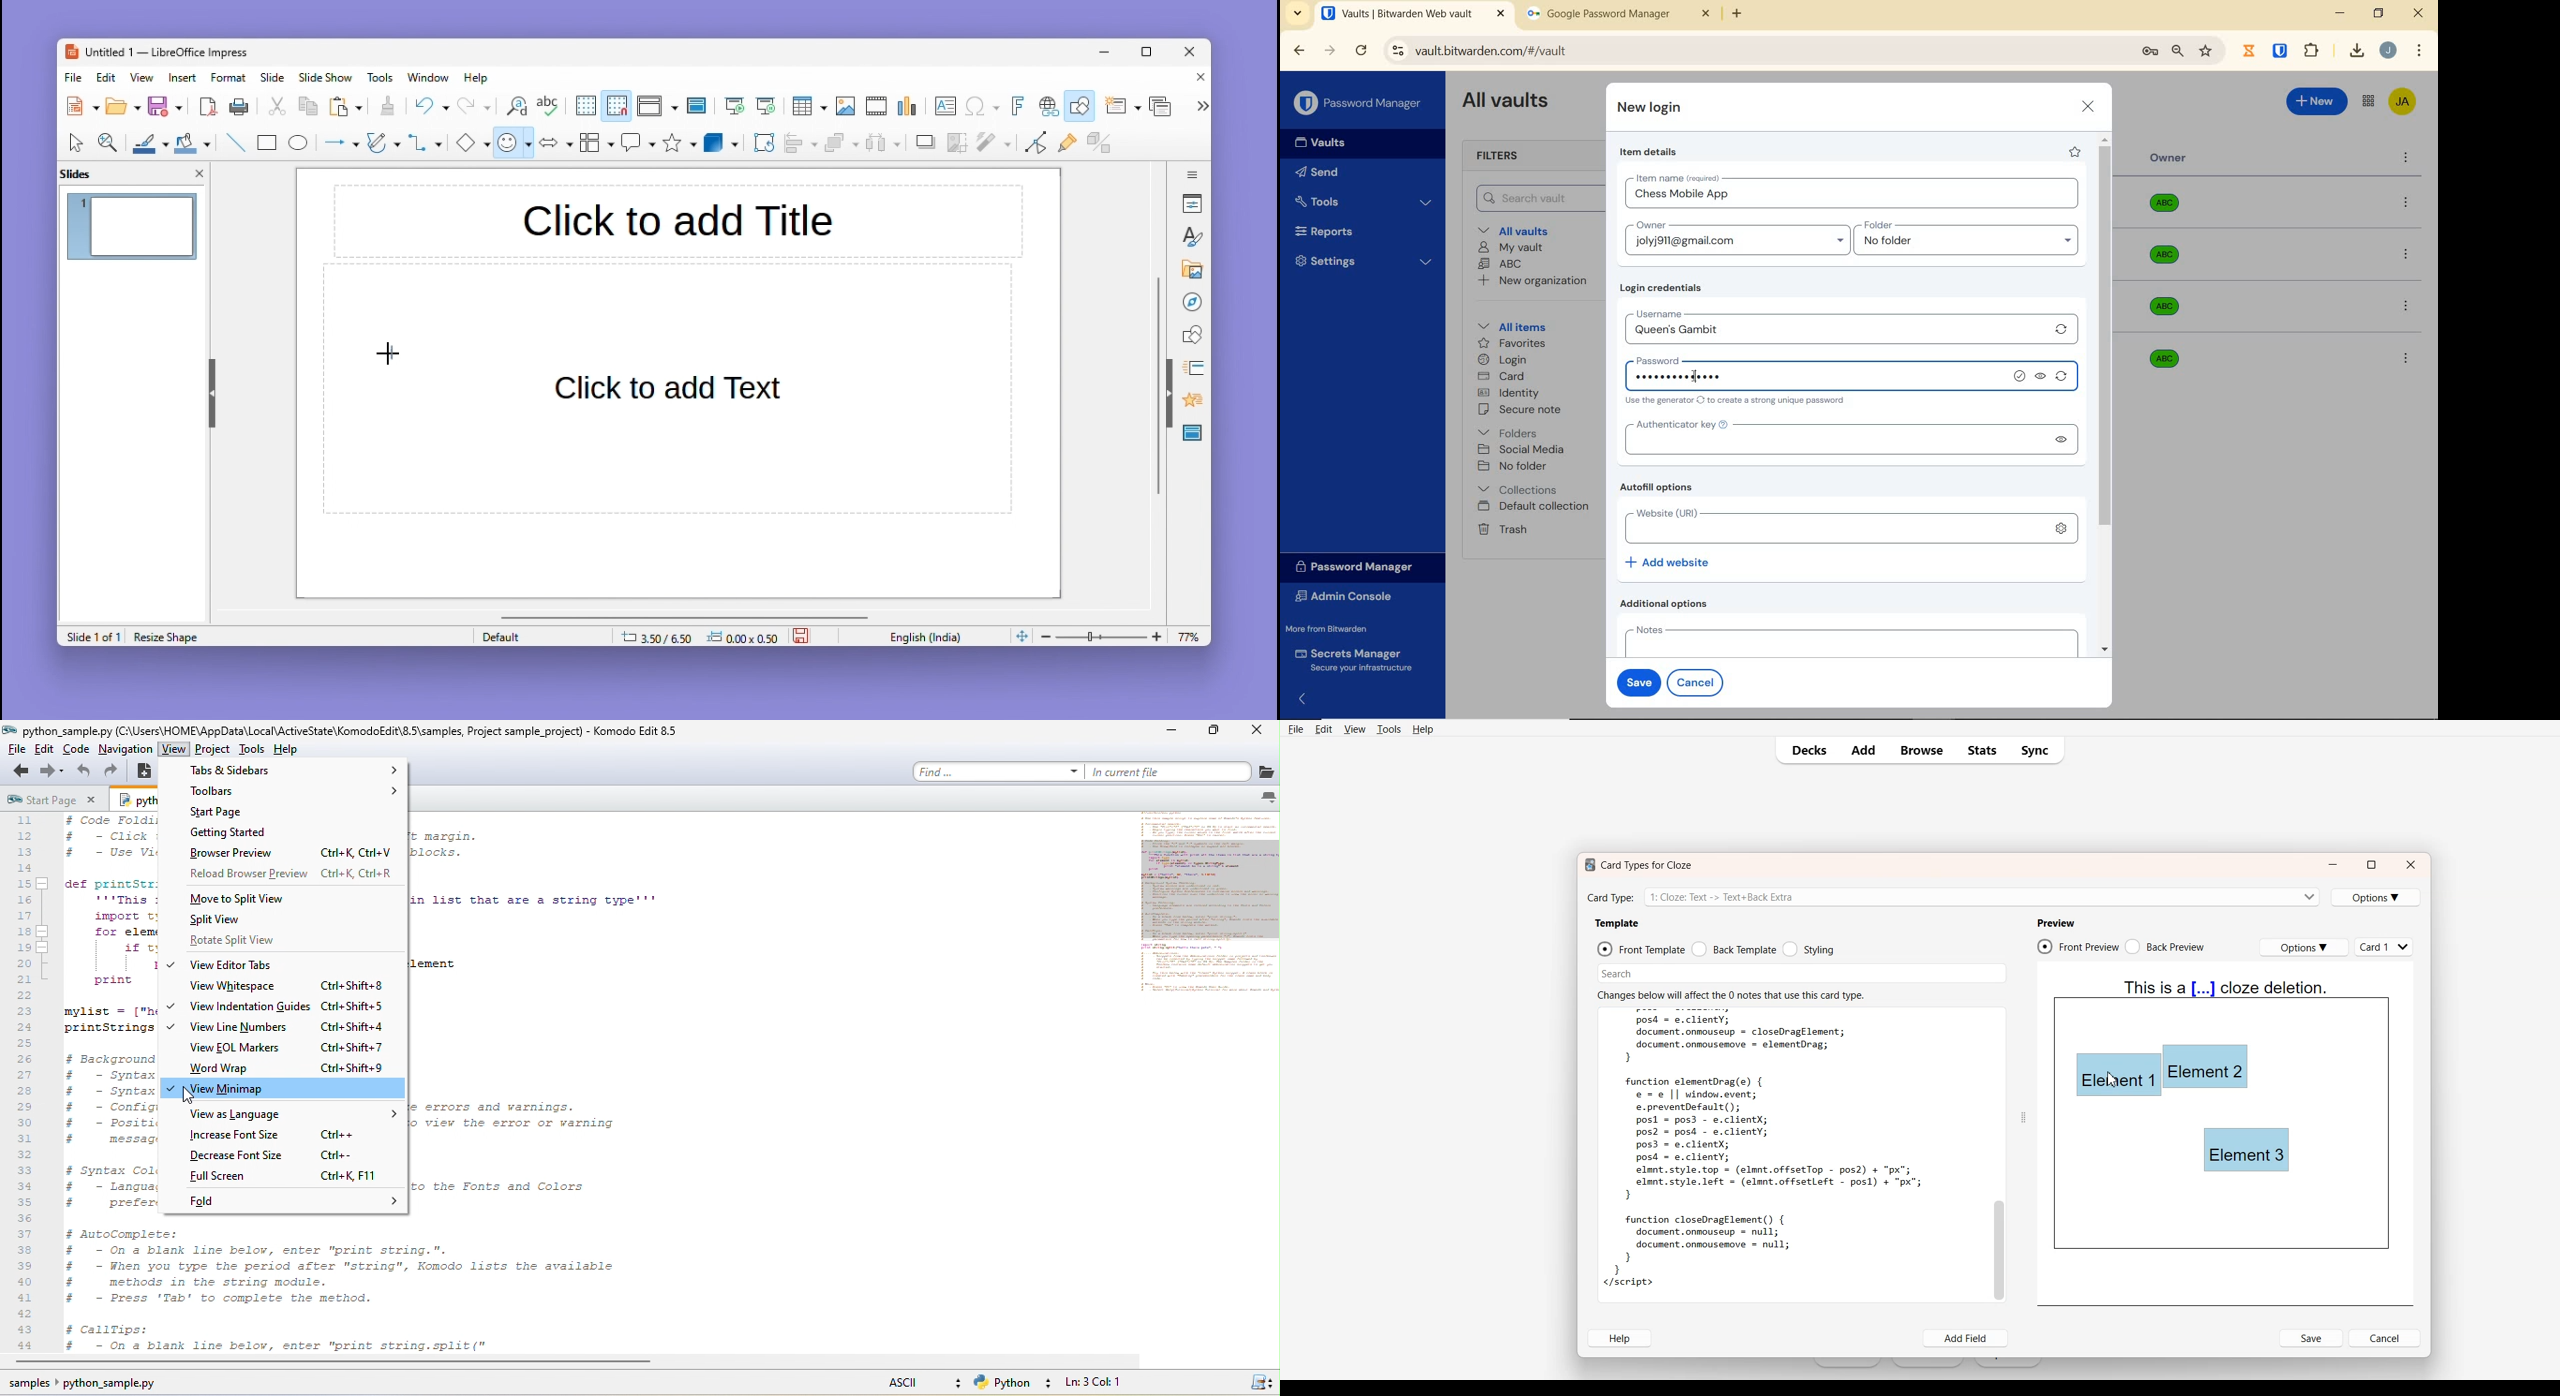  I want to click on Default collection, so click(1536, 507).